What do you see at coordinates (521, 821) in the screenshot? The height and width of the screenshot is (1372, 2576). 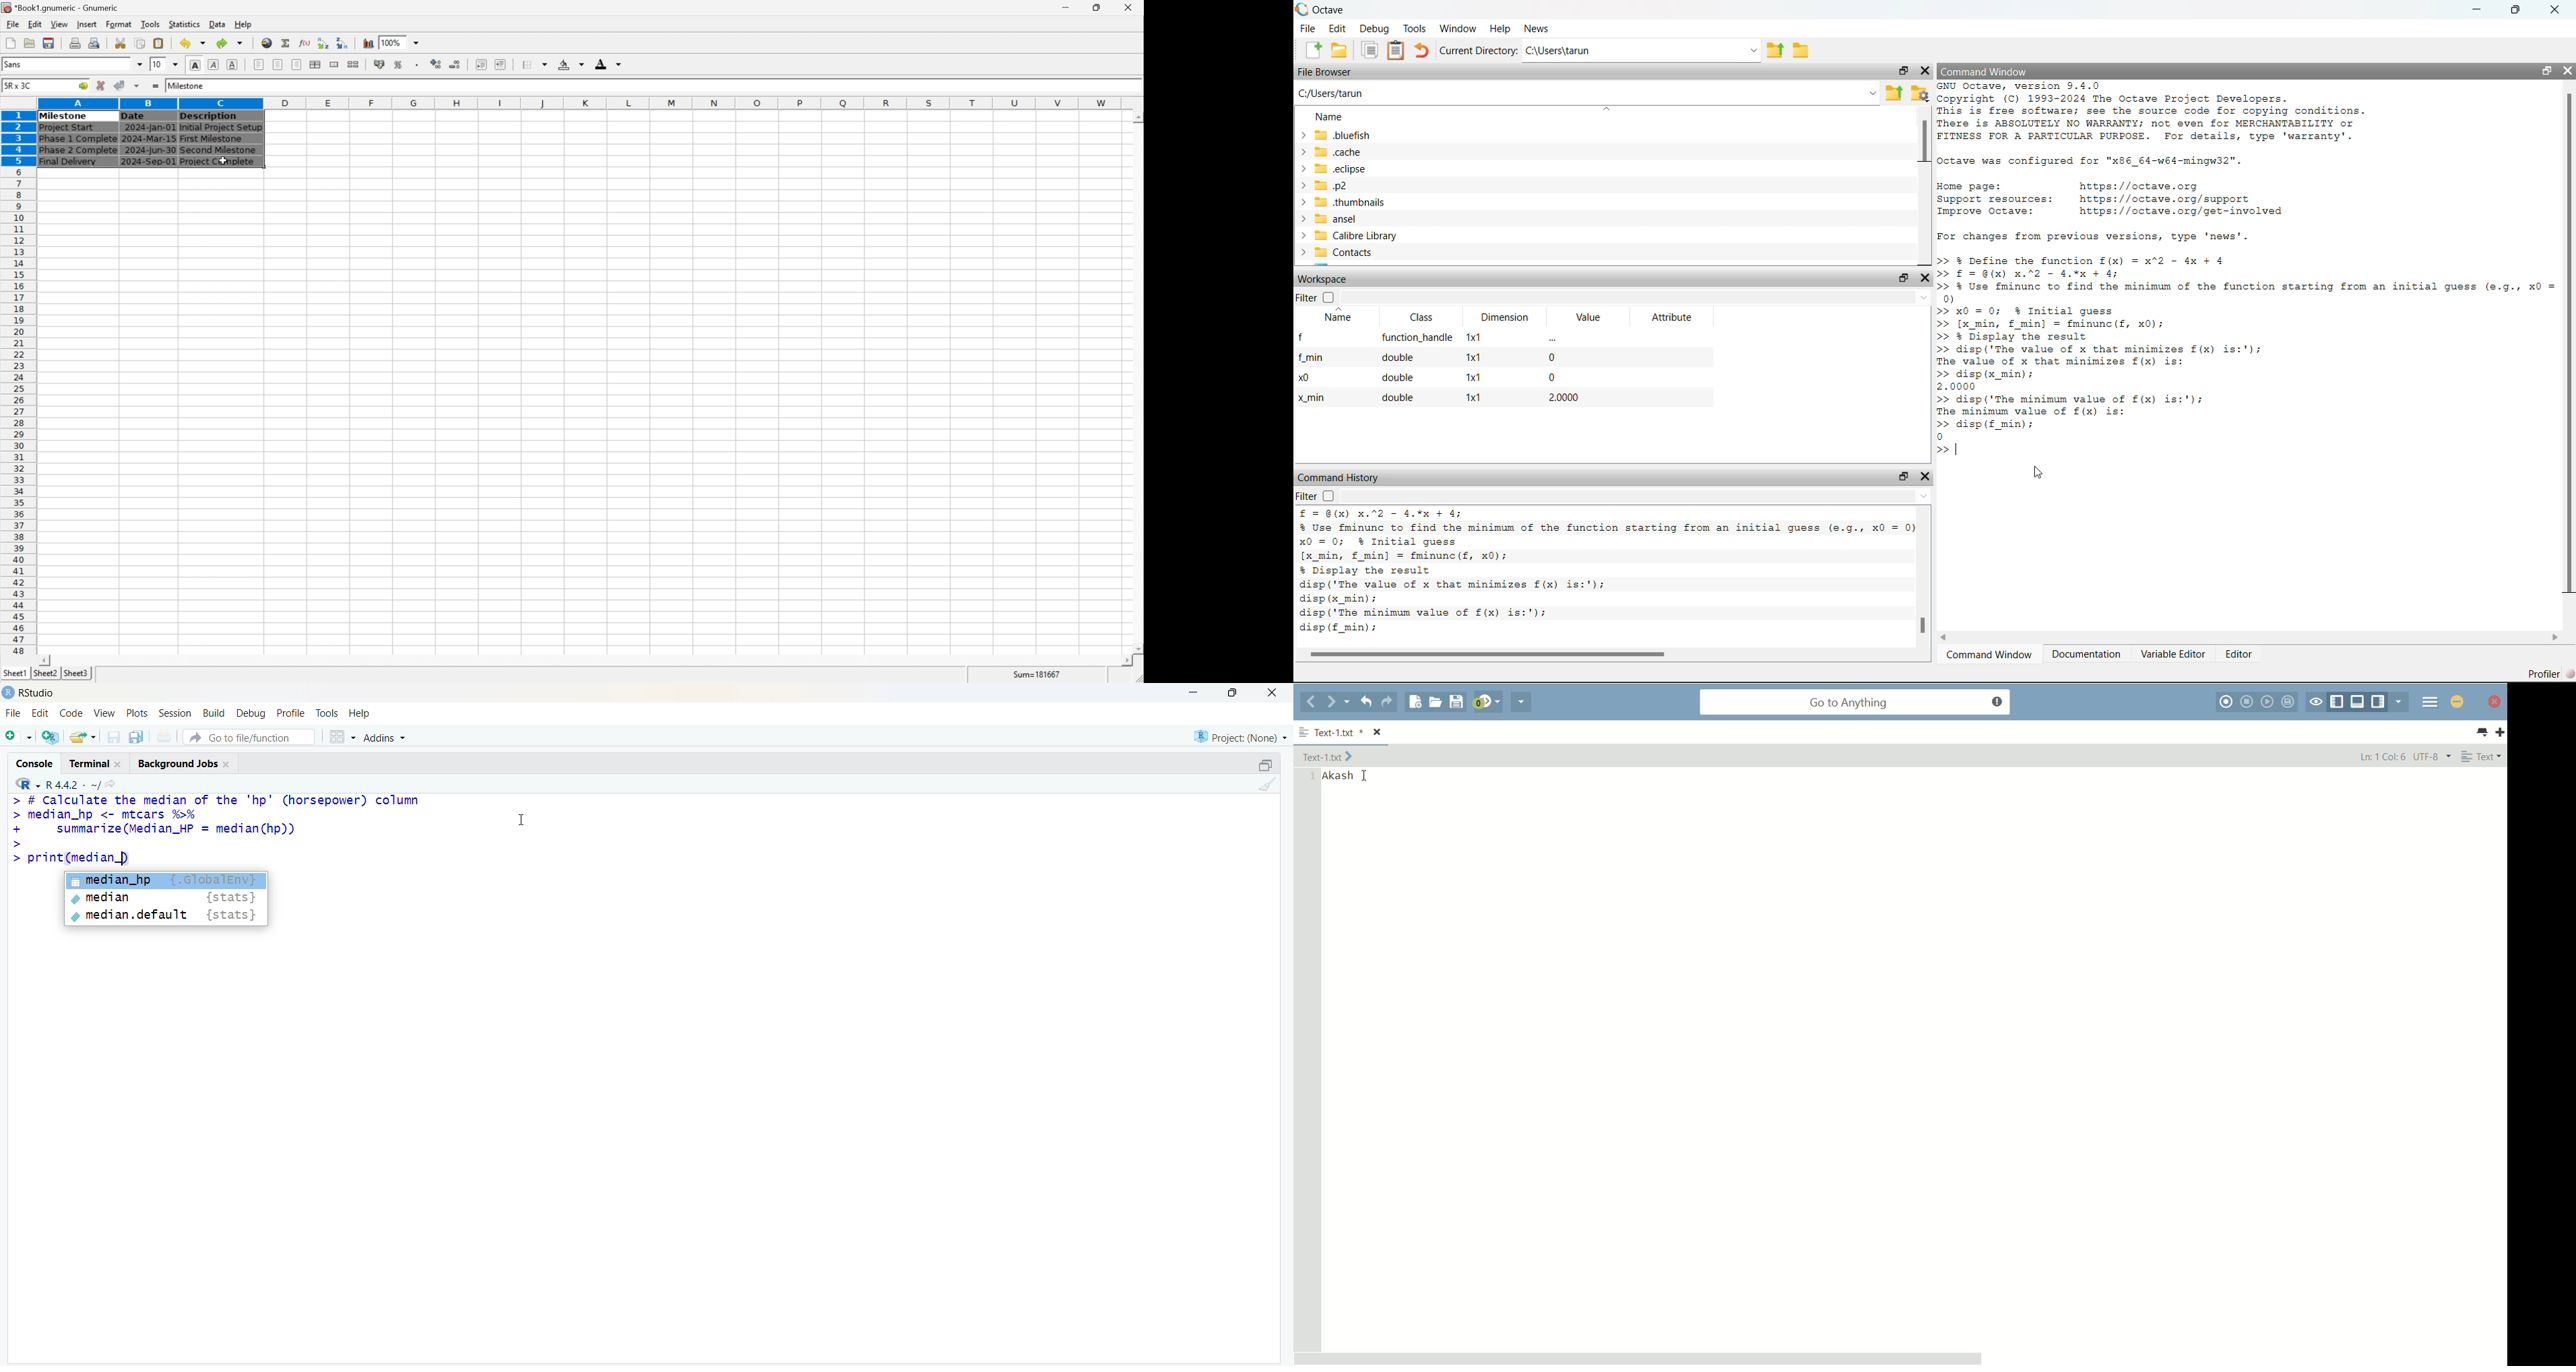 I see `cursor` at bounding box center [521, 821].